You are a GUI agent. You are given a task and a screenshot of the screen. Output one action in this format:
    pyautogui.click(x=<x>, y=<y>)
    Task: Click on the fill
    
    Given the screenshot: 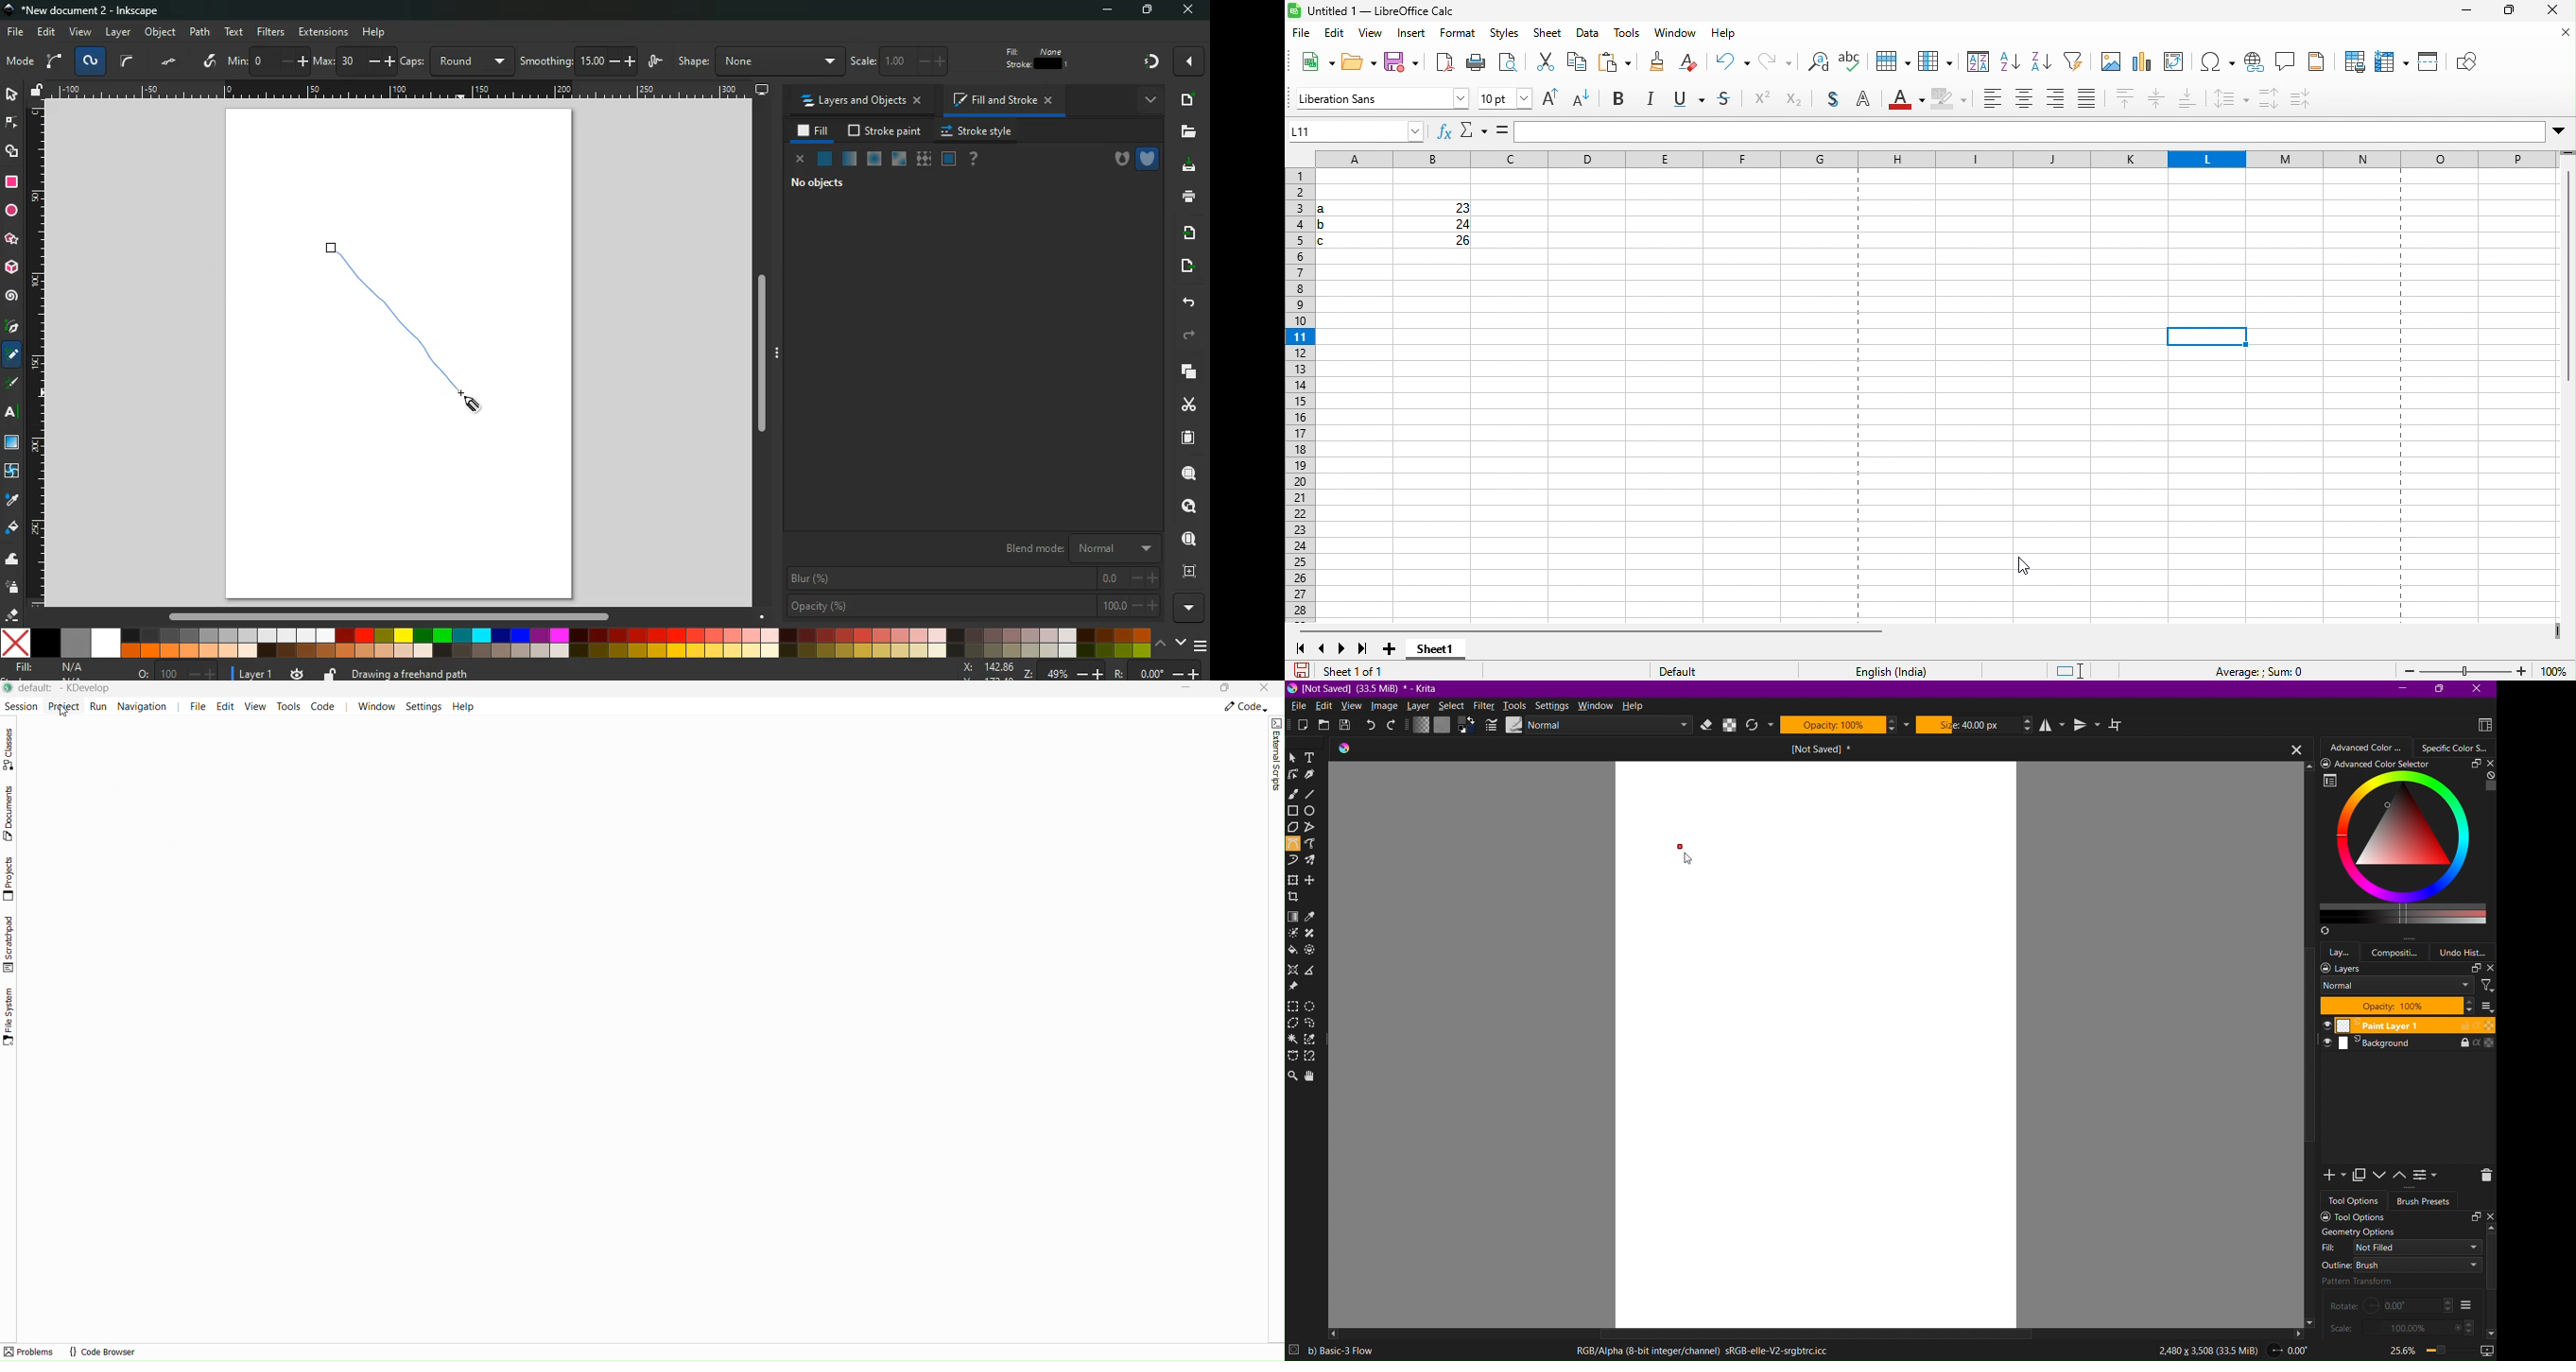 What is the action you would take?
    pyautogui.click(x=1038, y=58)
    